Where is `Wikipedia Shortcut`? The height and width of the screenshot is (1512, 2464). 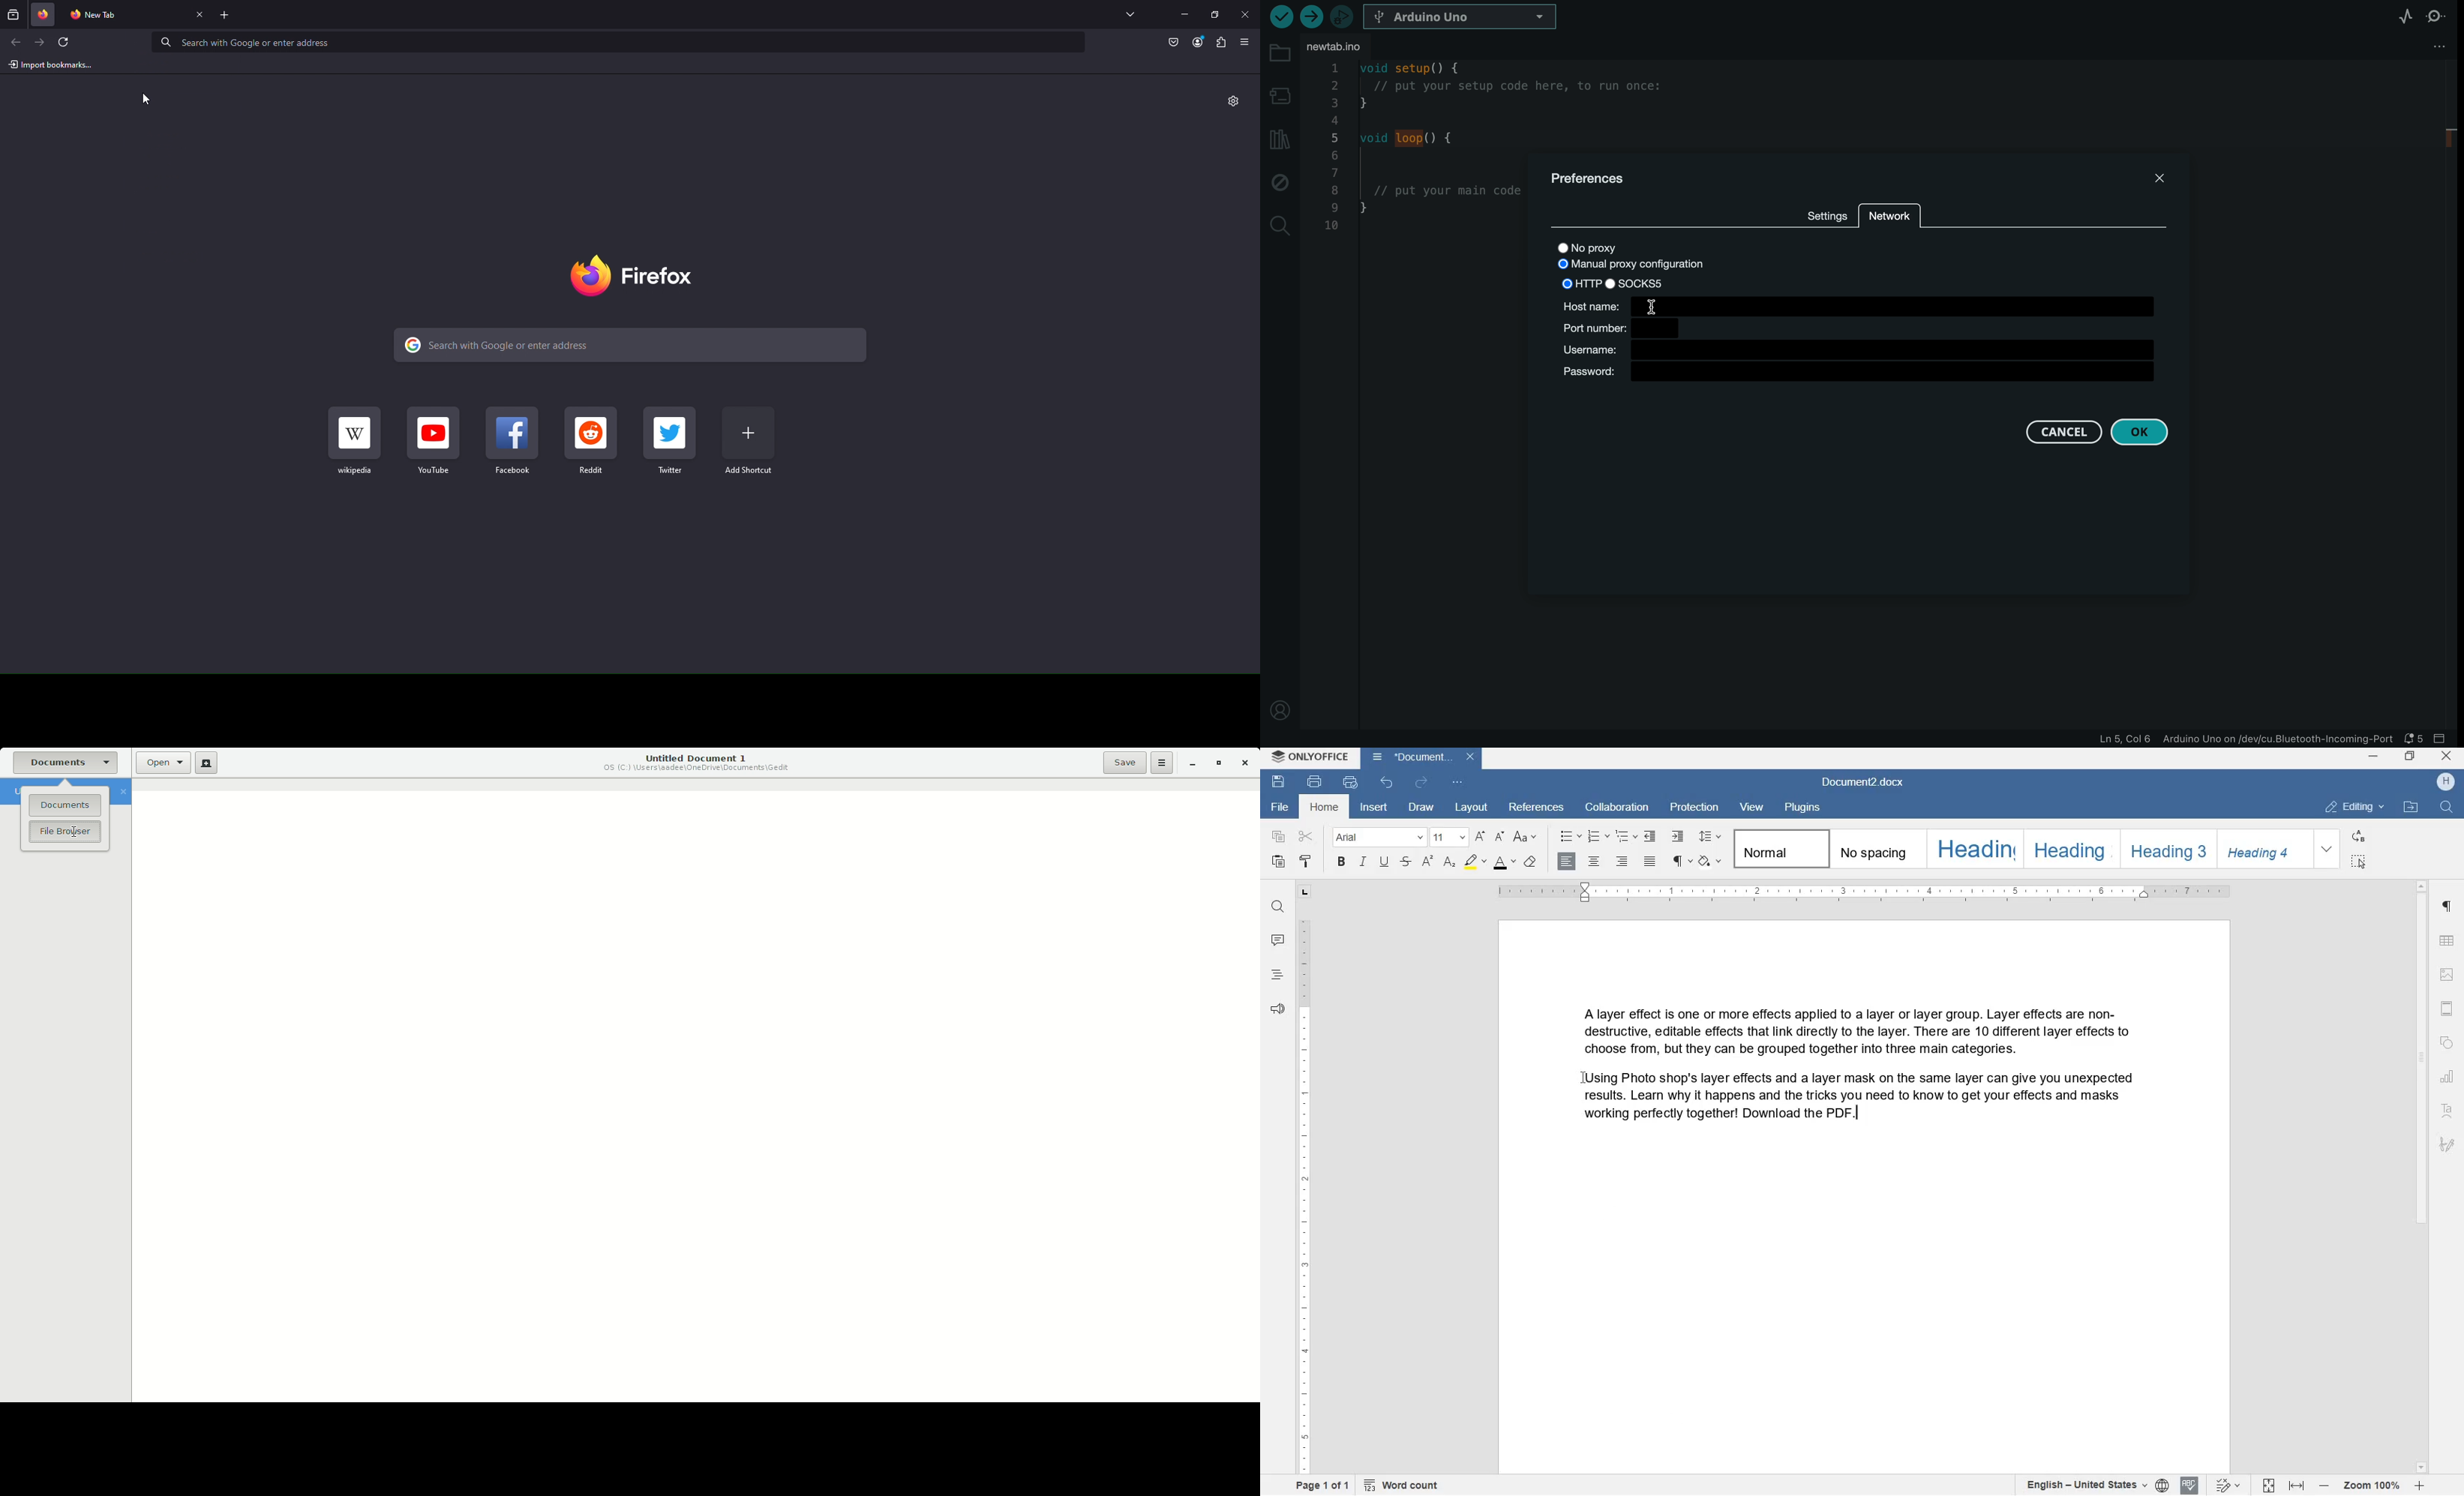 Wikipedia Shortcut is located at coordinates (356, 440).